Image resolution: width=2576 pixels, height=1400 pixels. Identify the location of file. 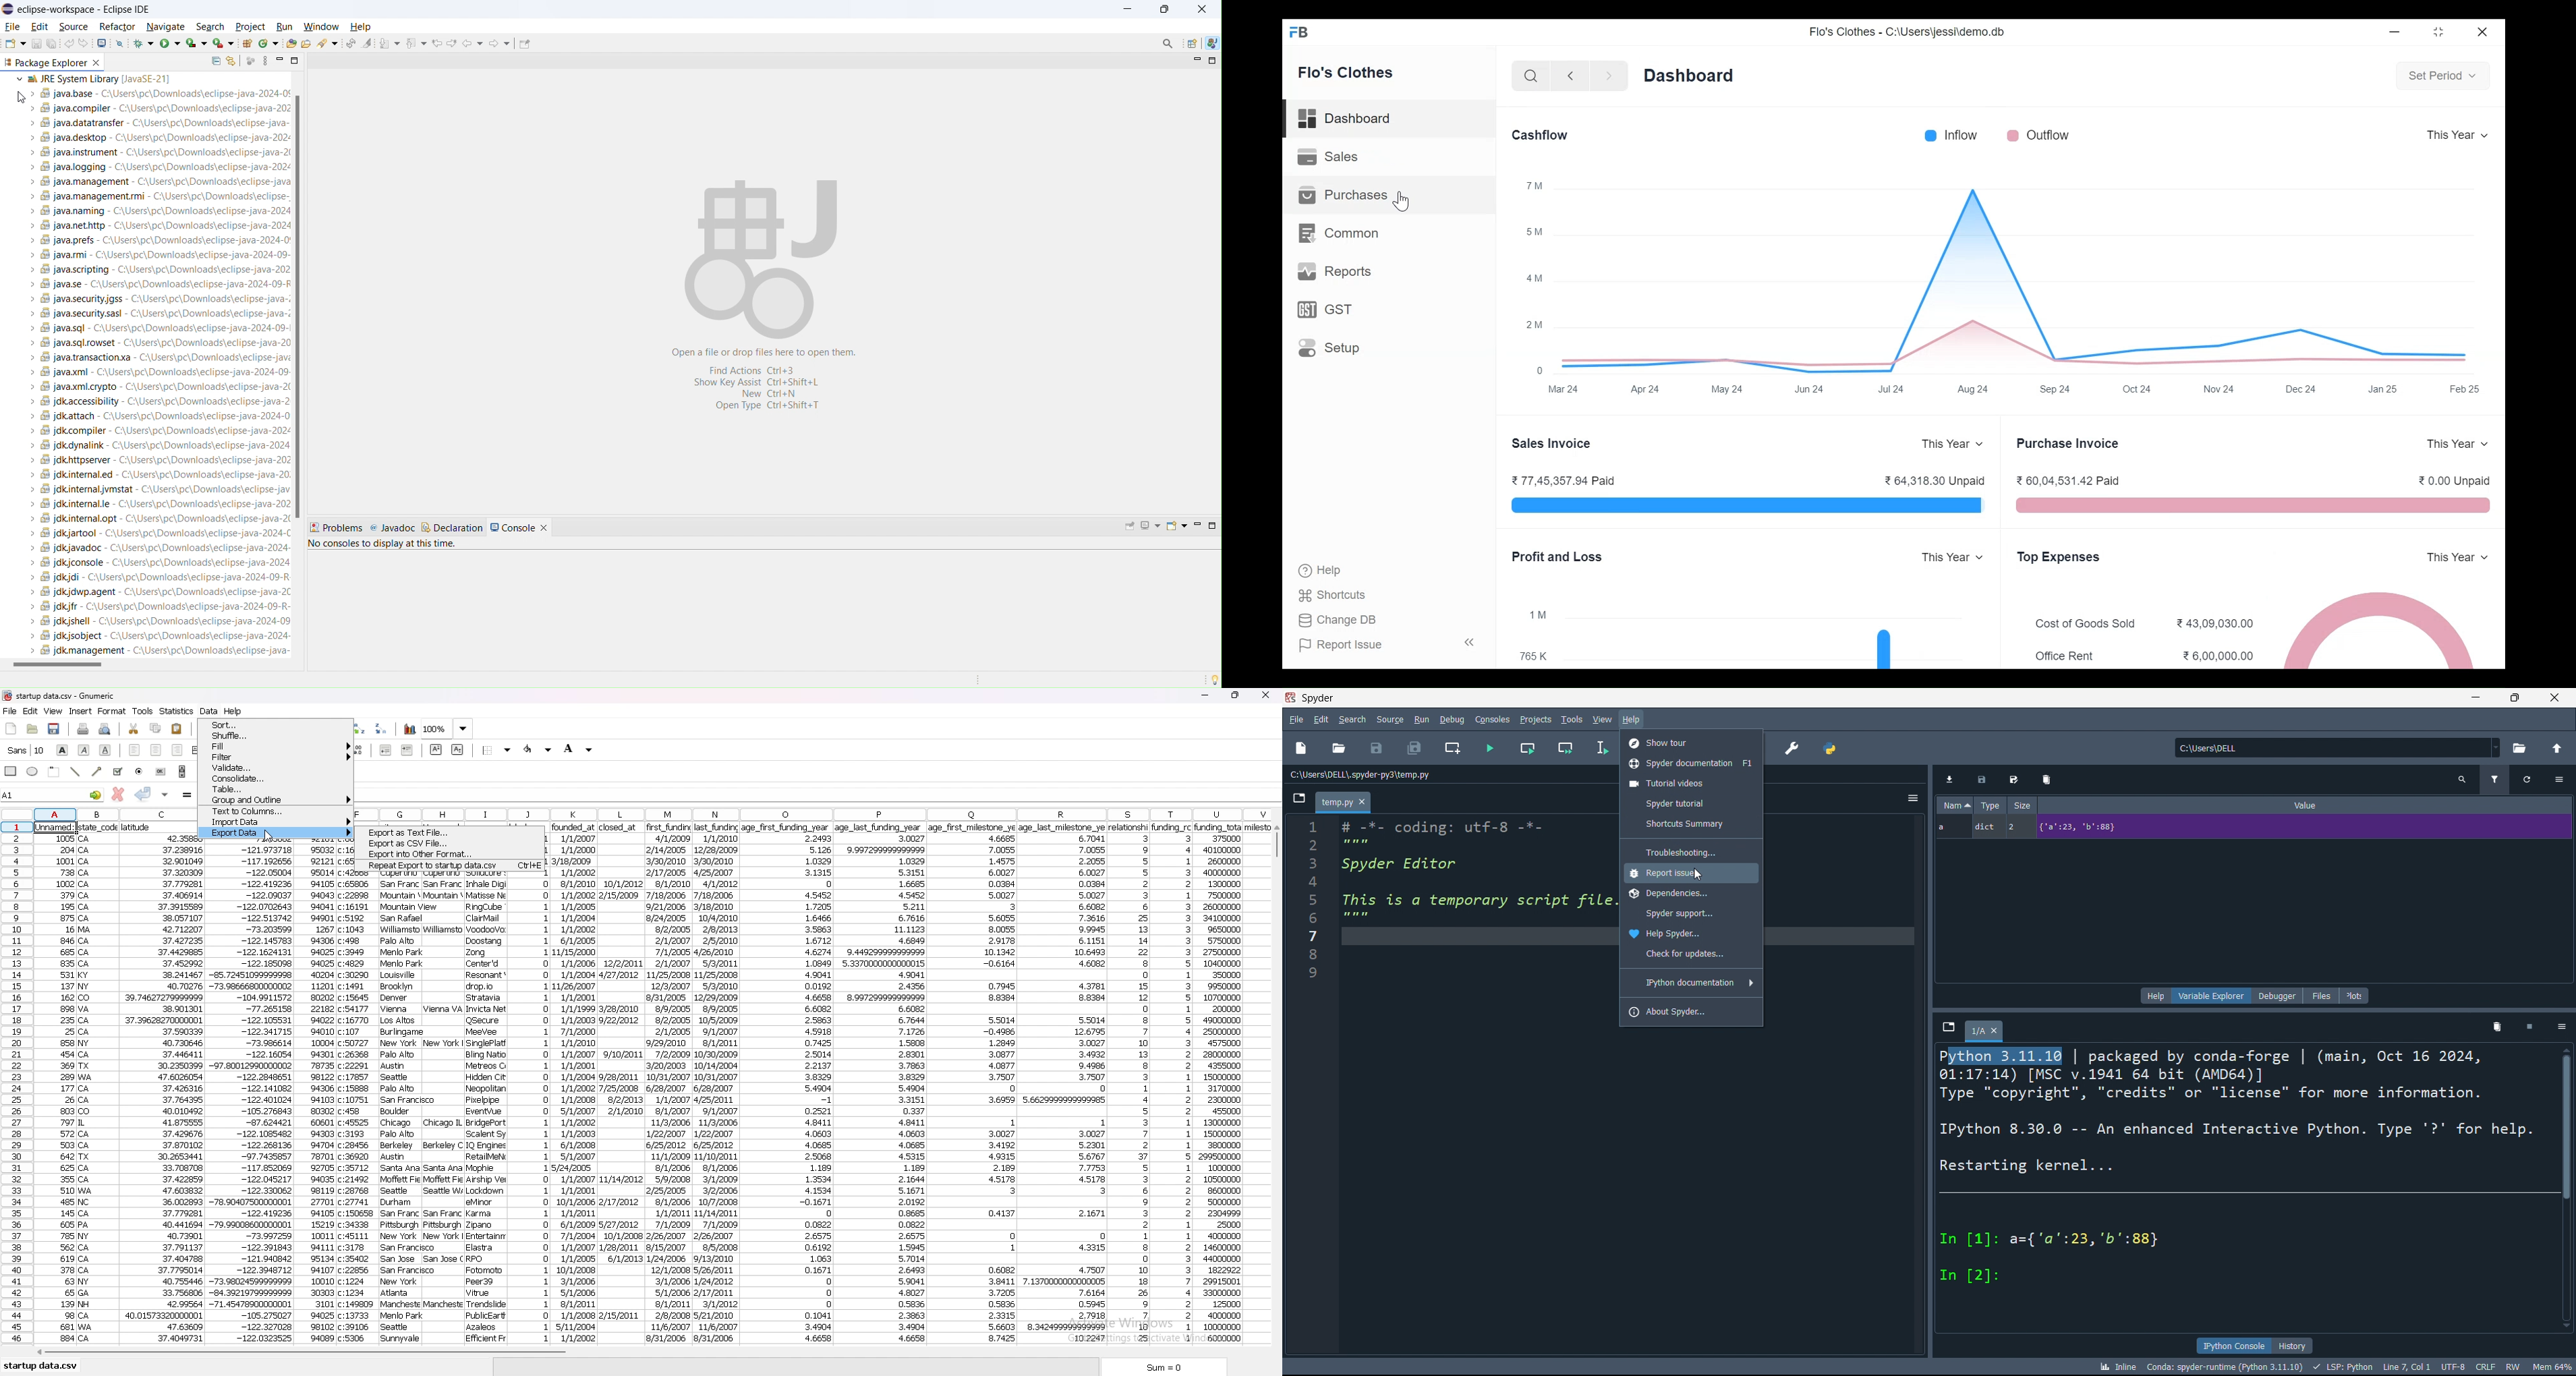
(13, 26).